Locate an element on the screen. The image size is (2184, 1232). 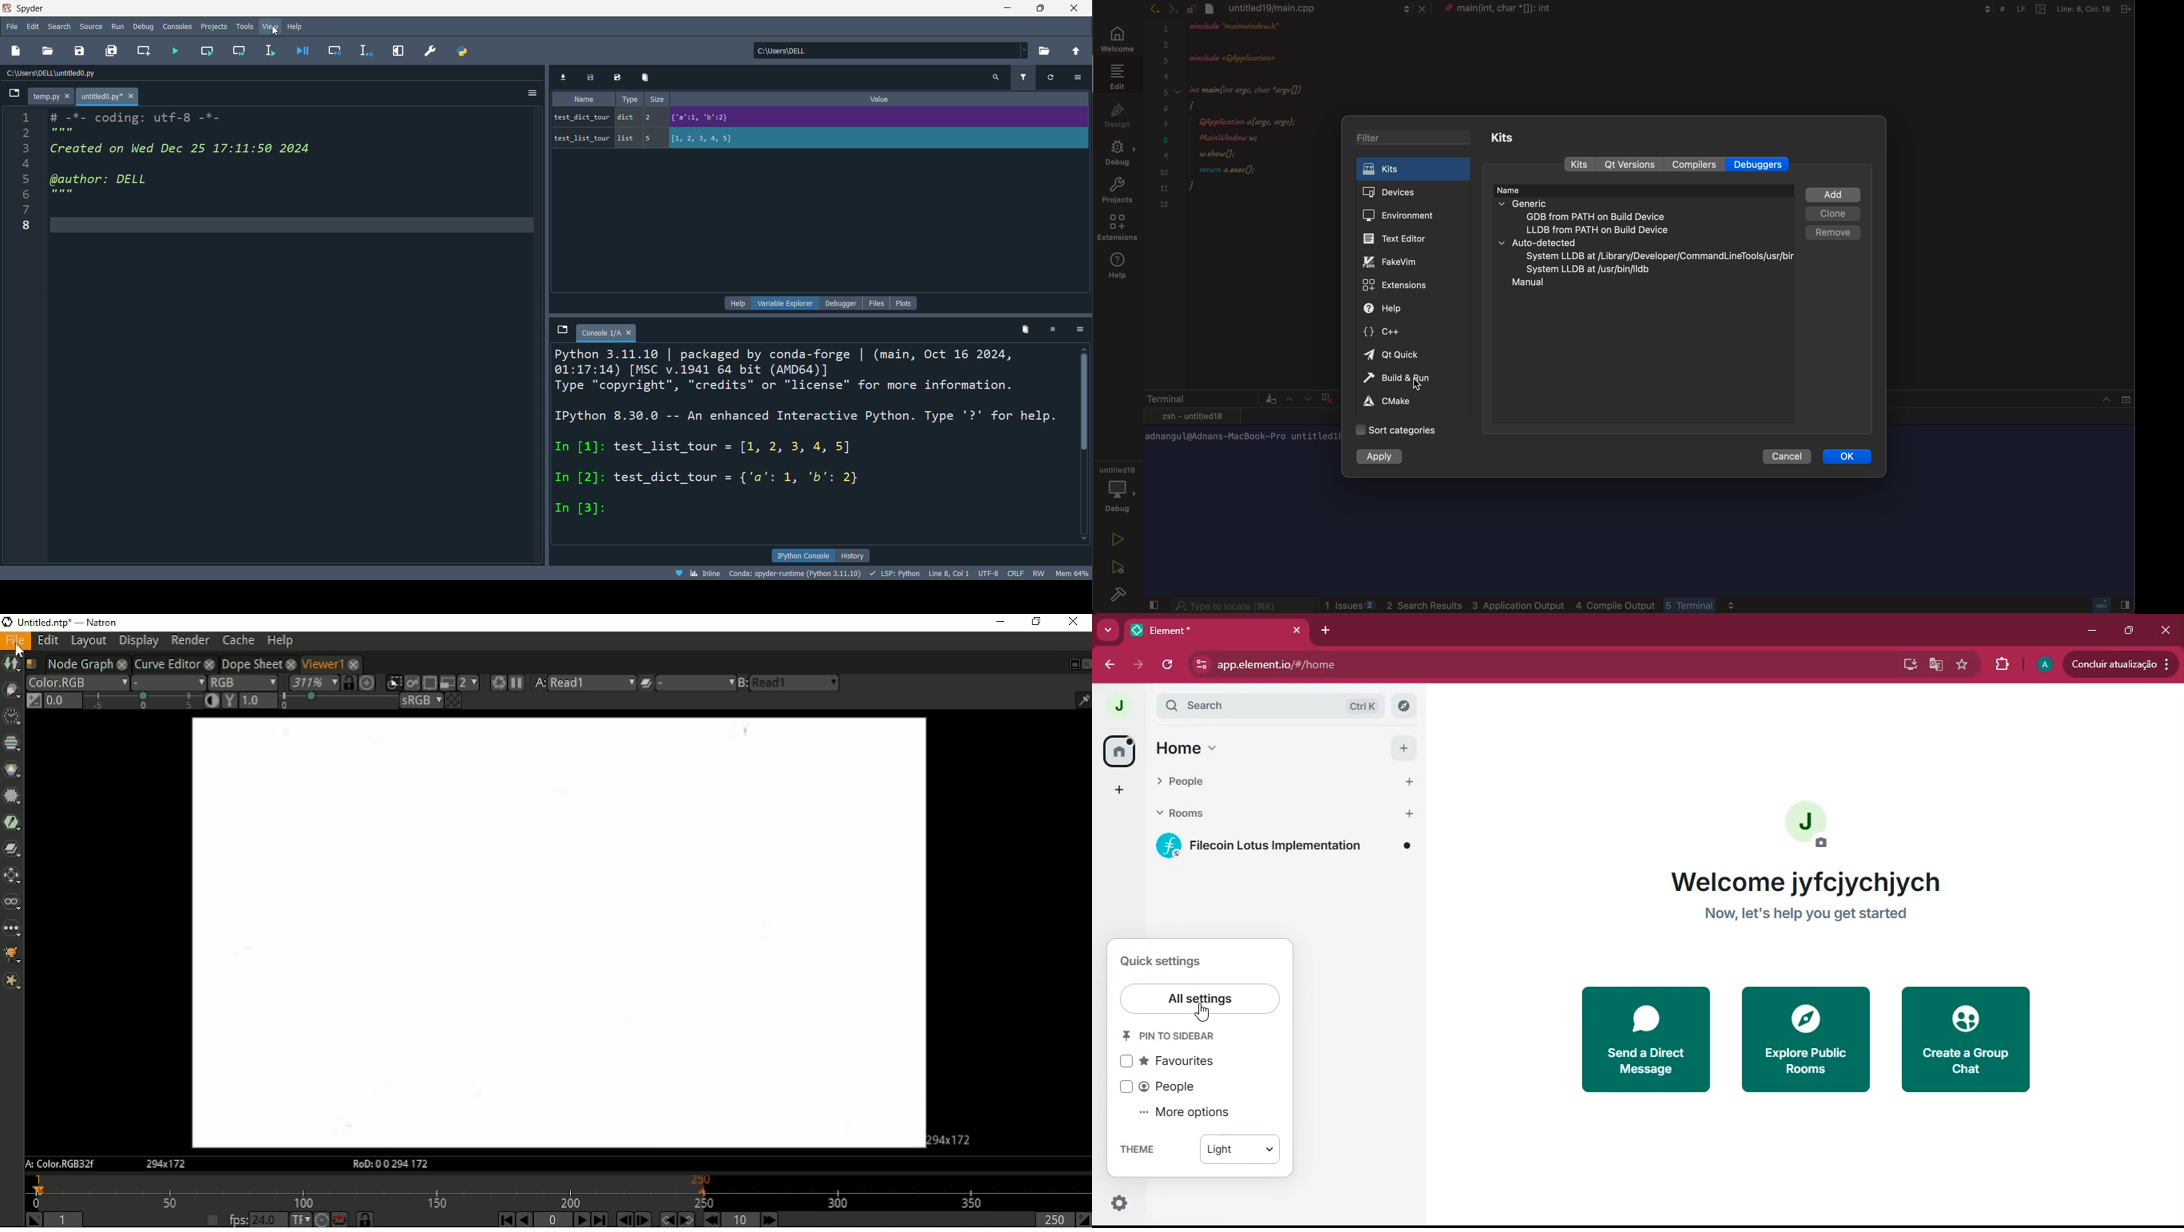
close is located at coordinates (2167, 633).